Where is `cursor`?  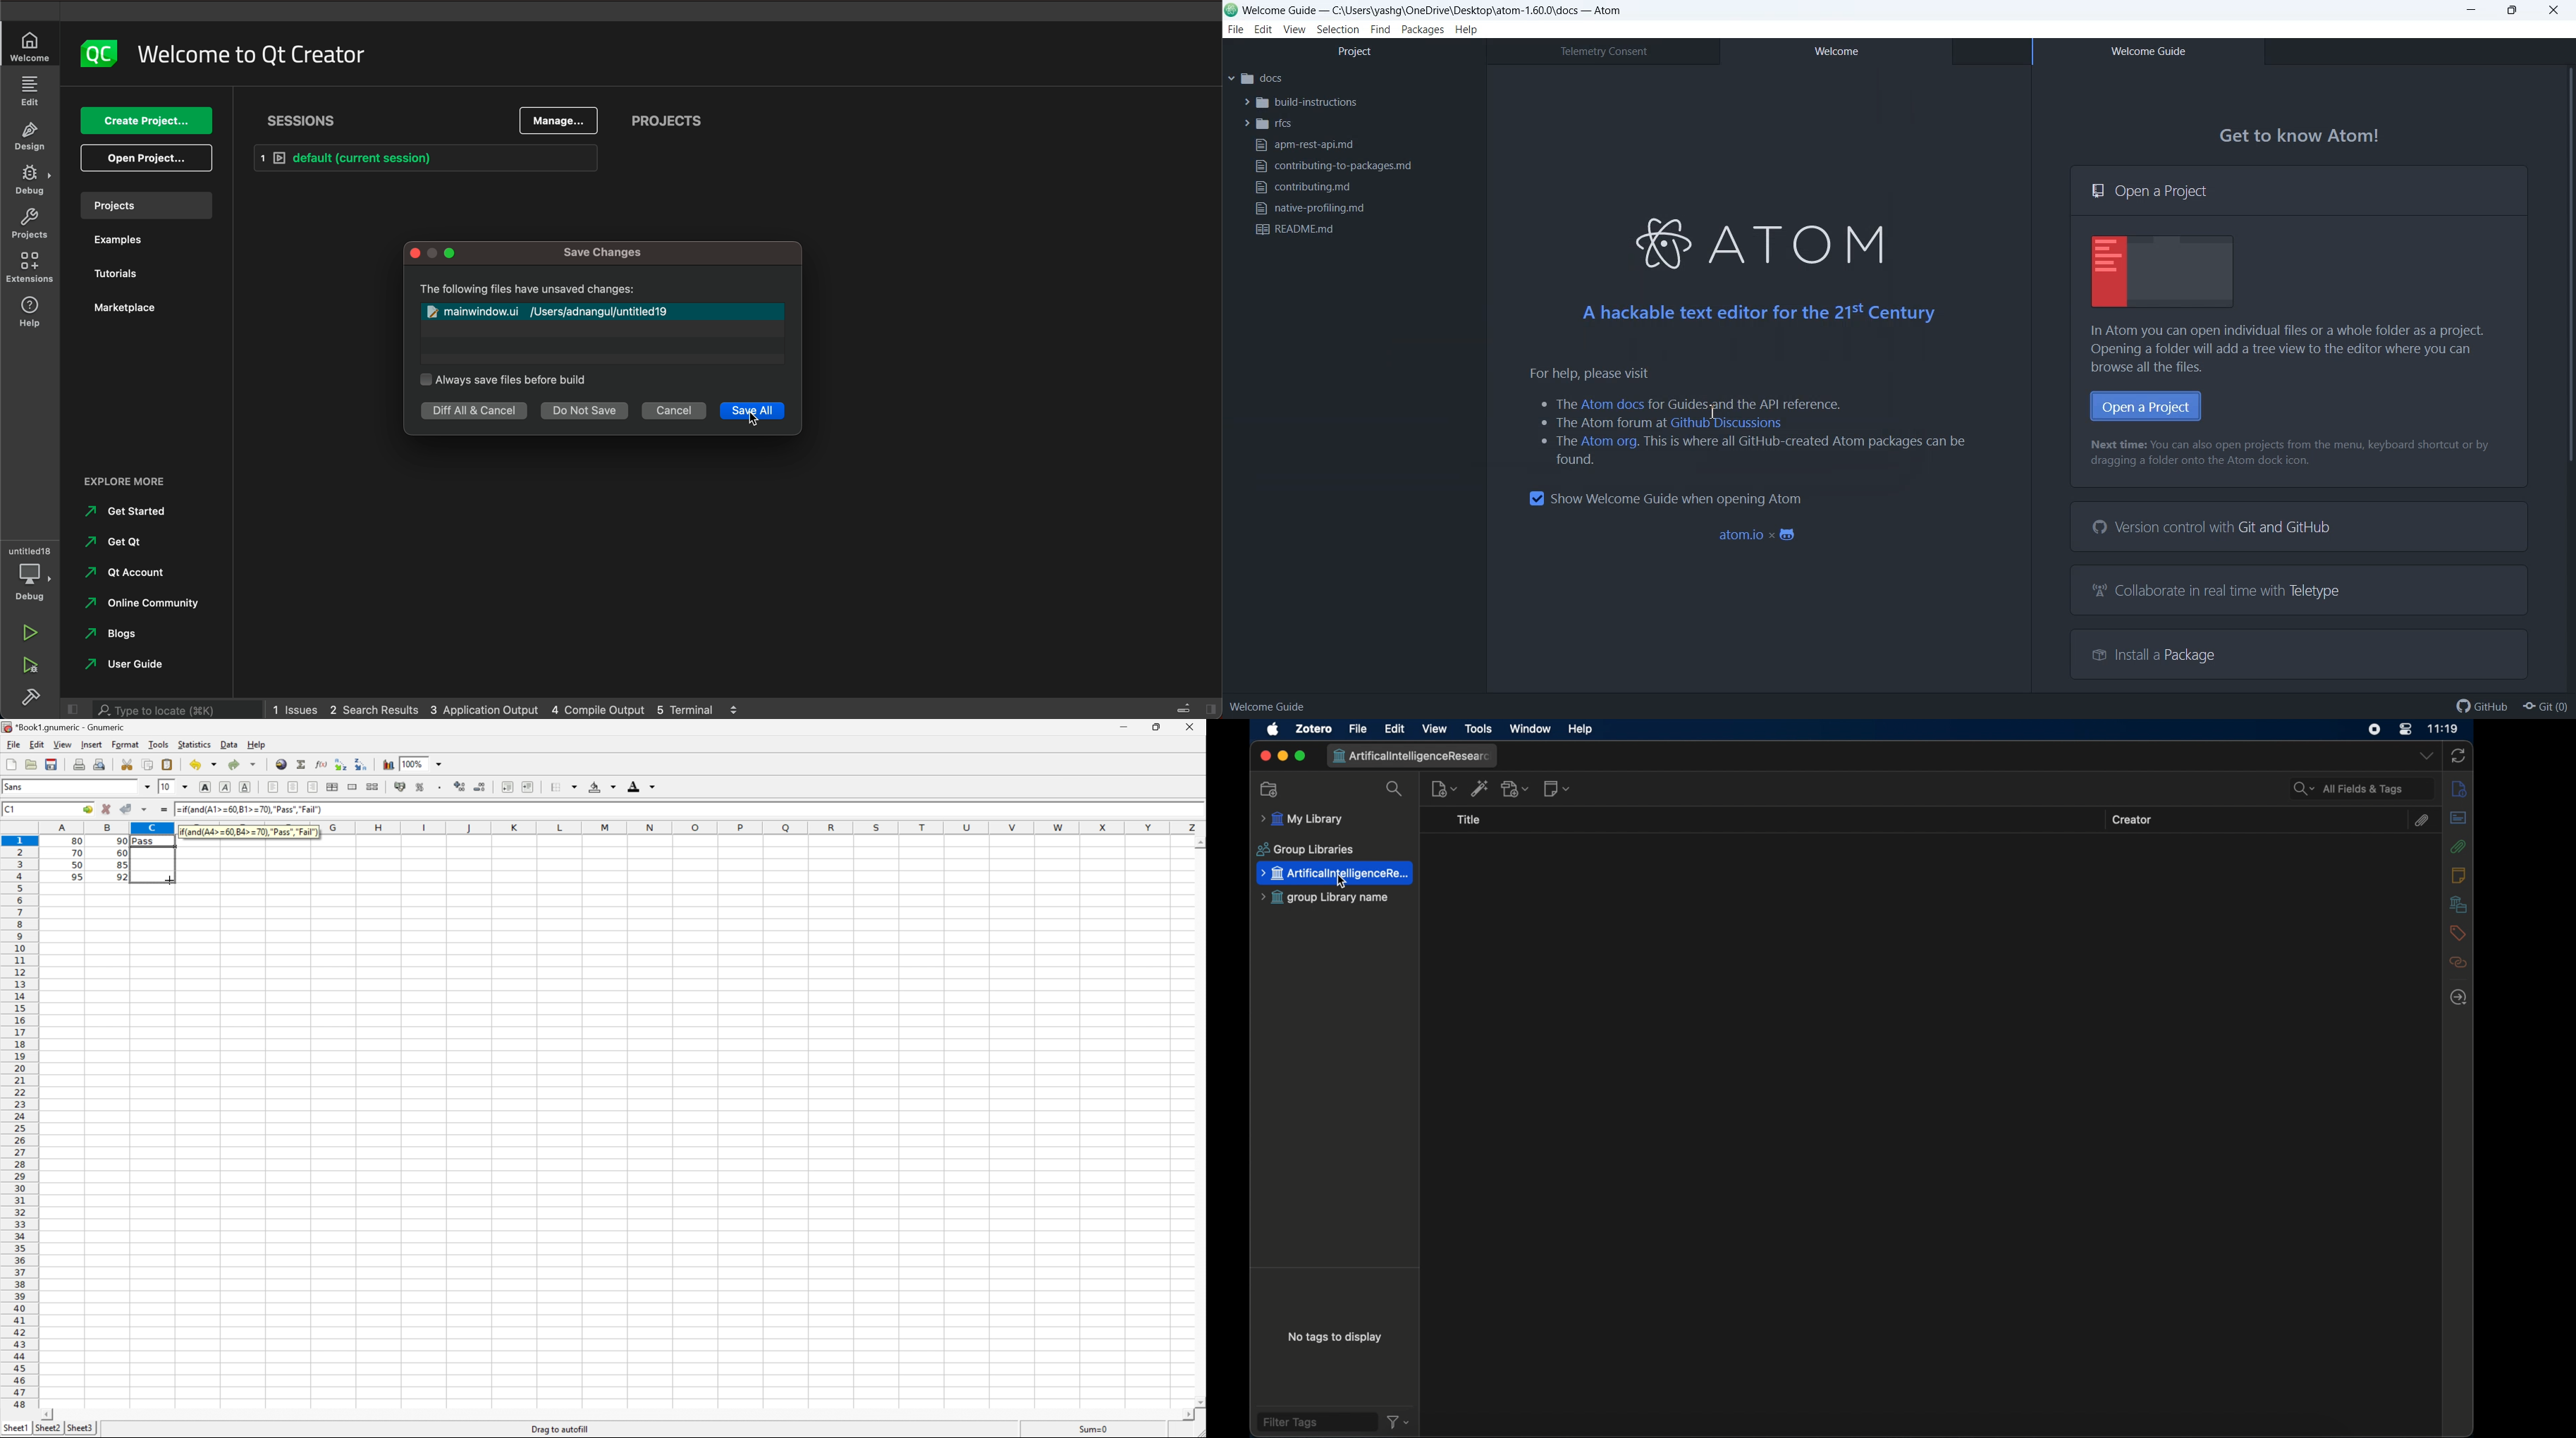
cursor is located at coordinates (1345, 882).